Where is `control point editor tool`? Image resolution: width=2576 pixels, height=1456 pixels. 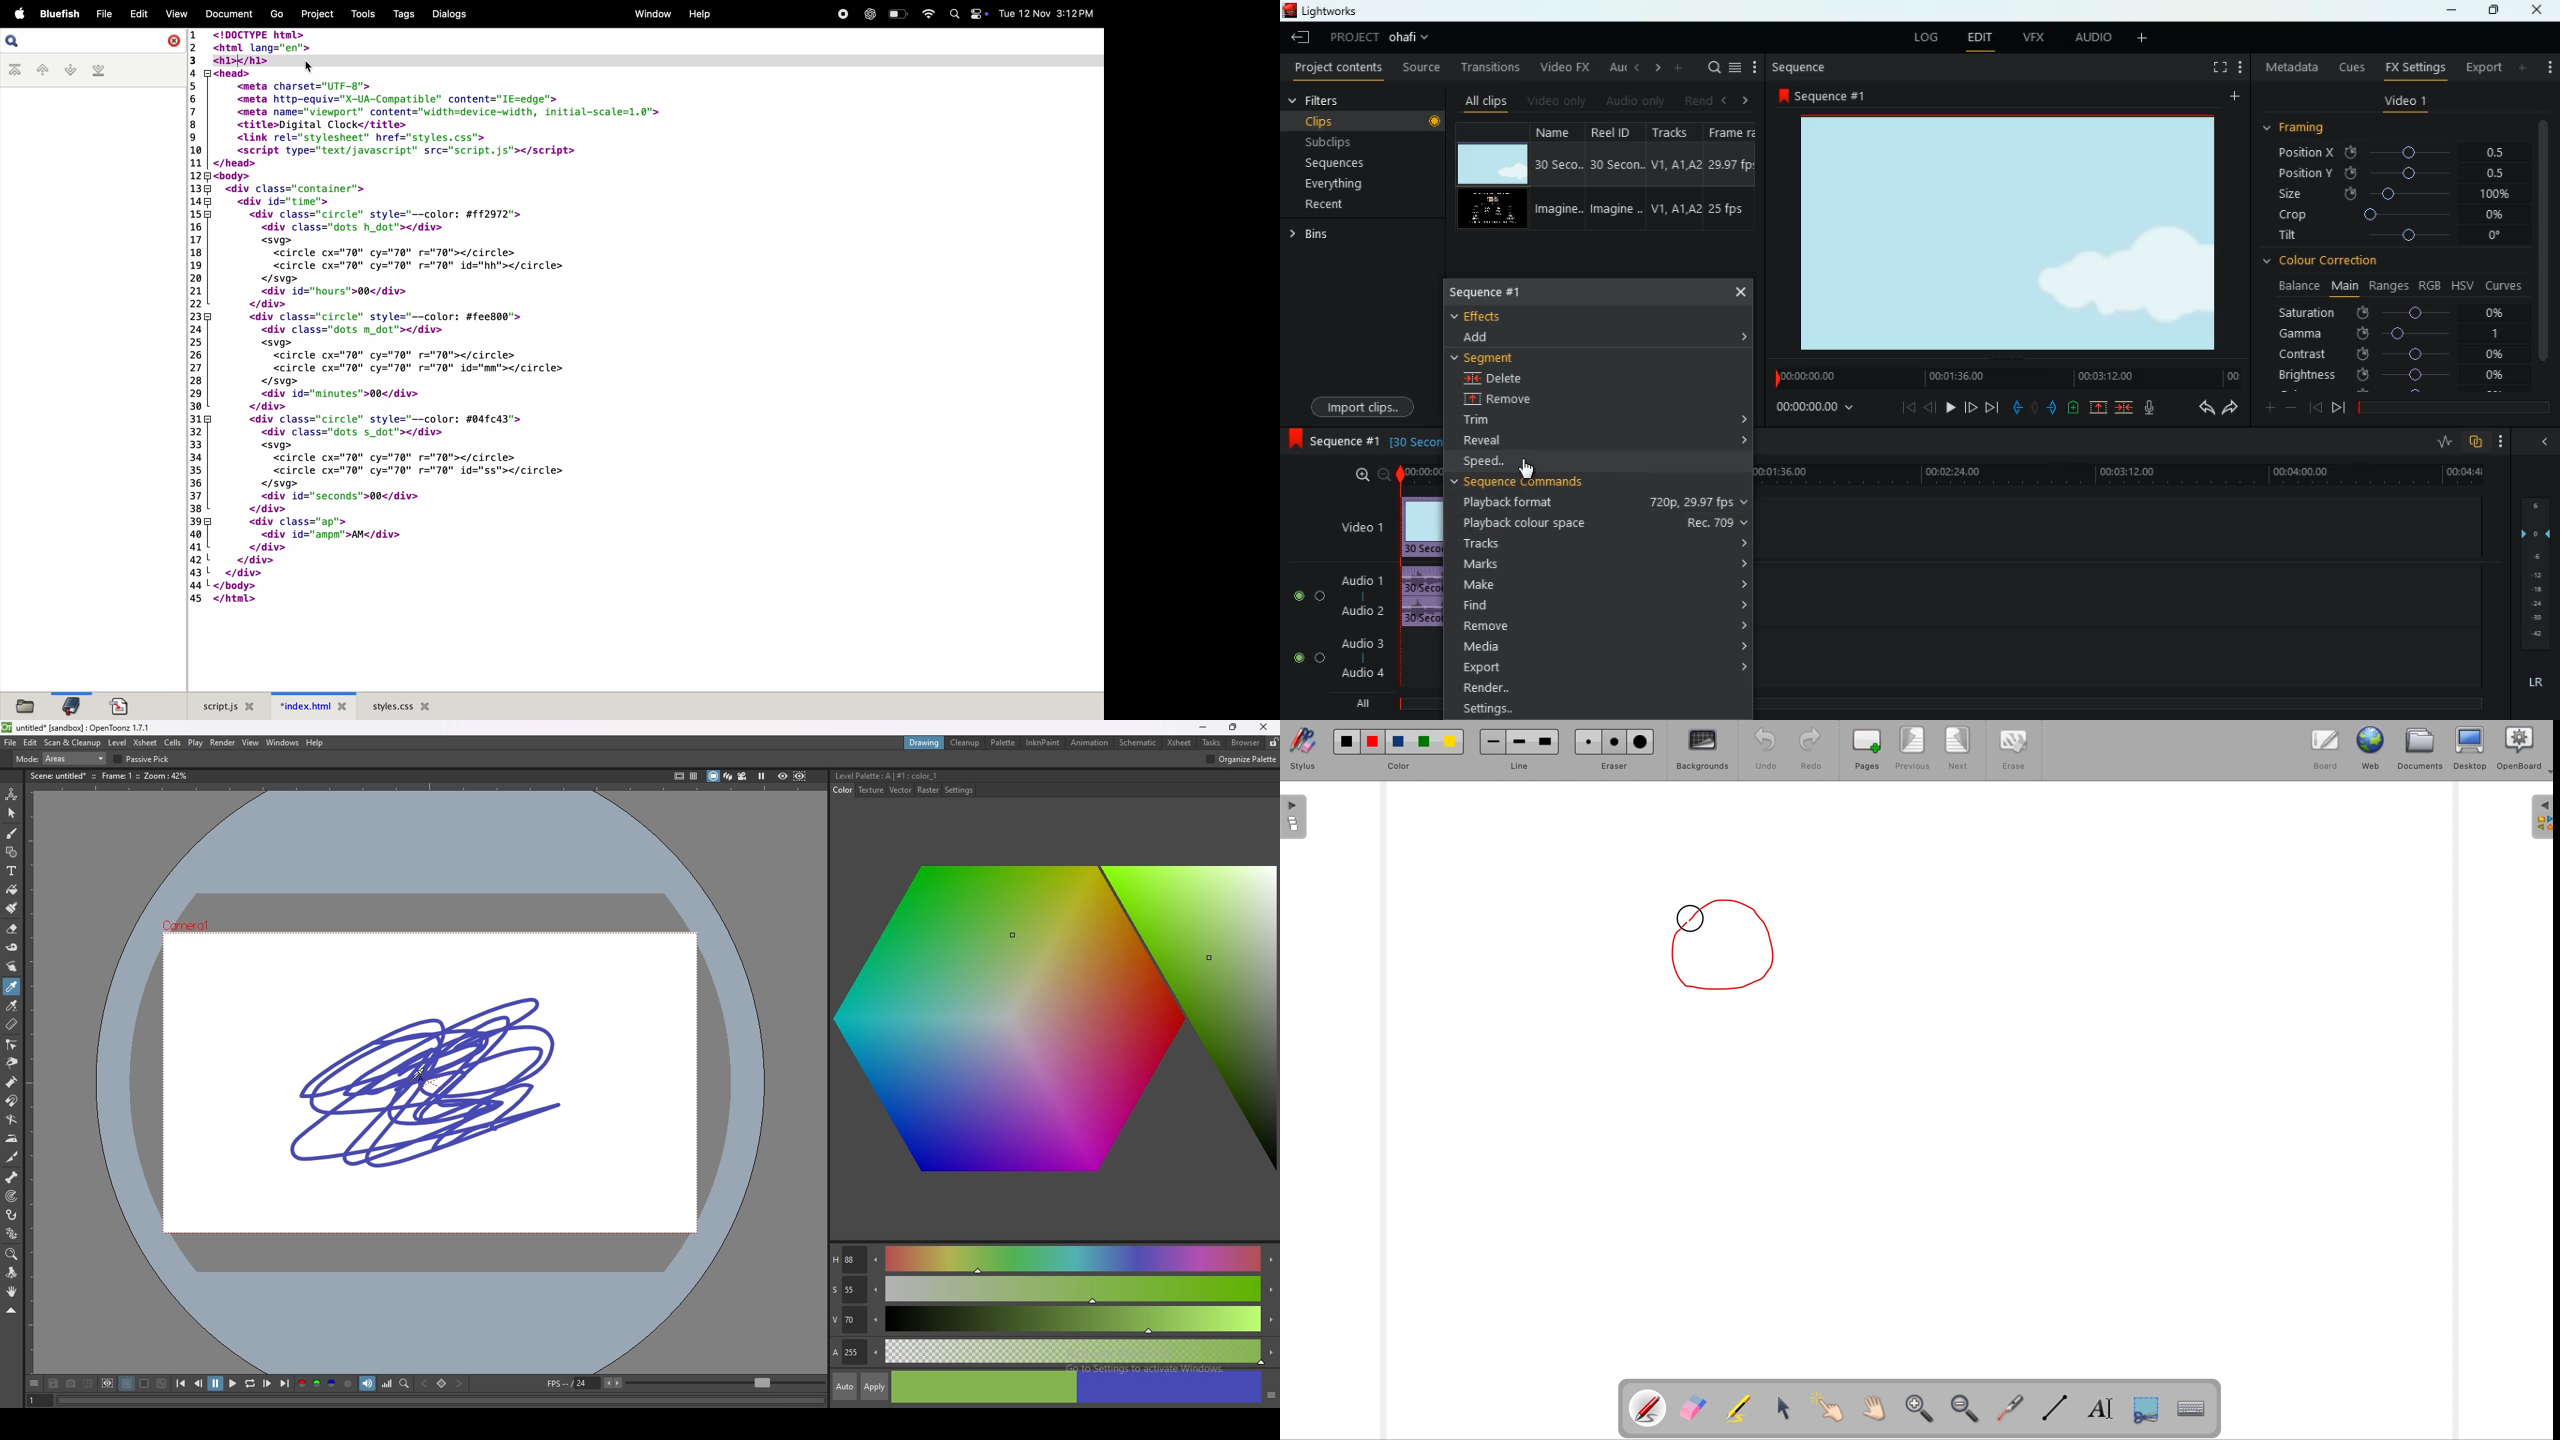
control point editor tool is located at coordinates (12, 1044).